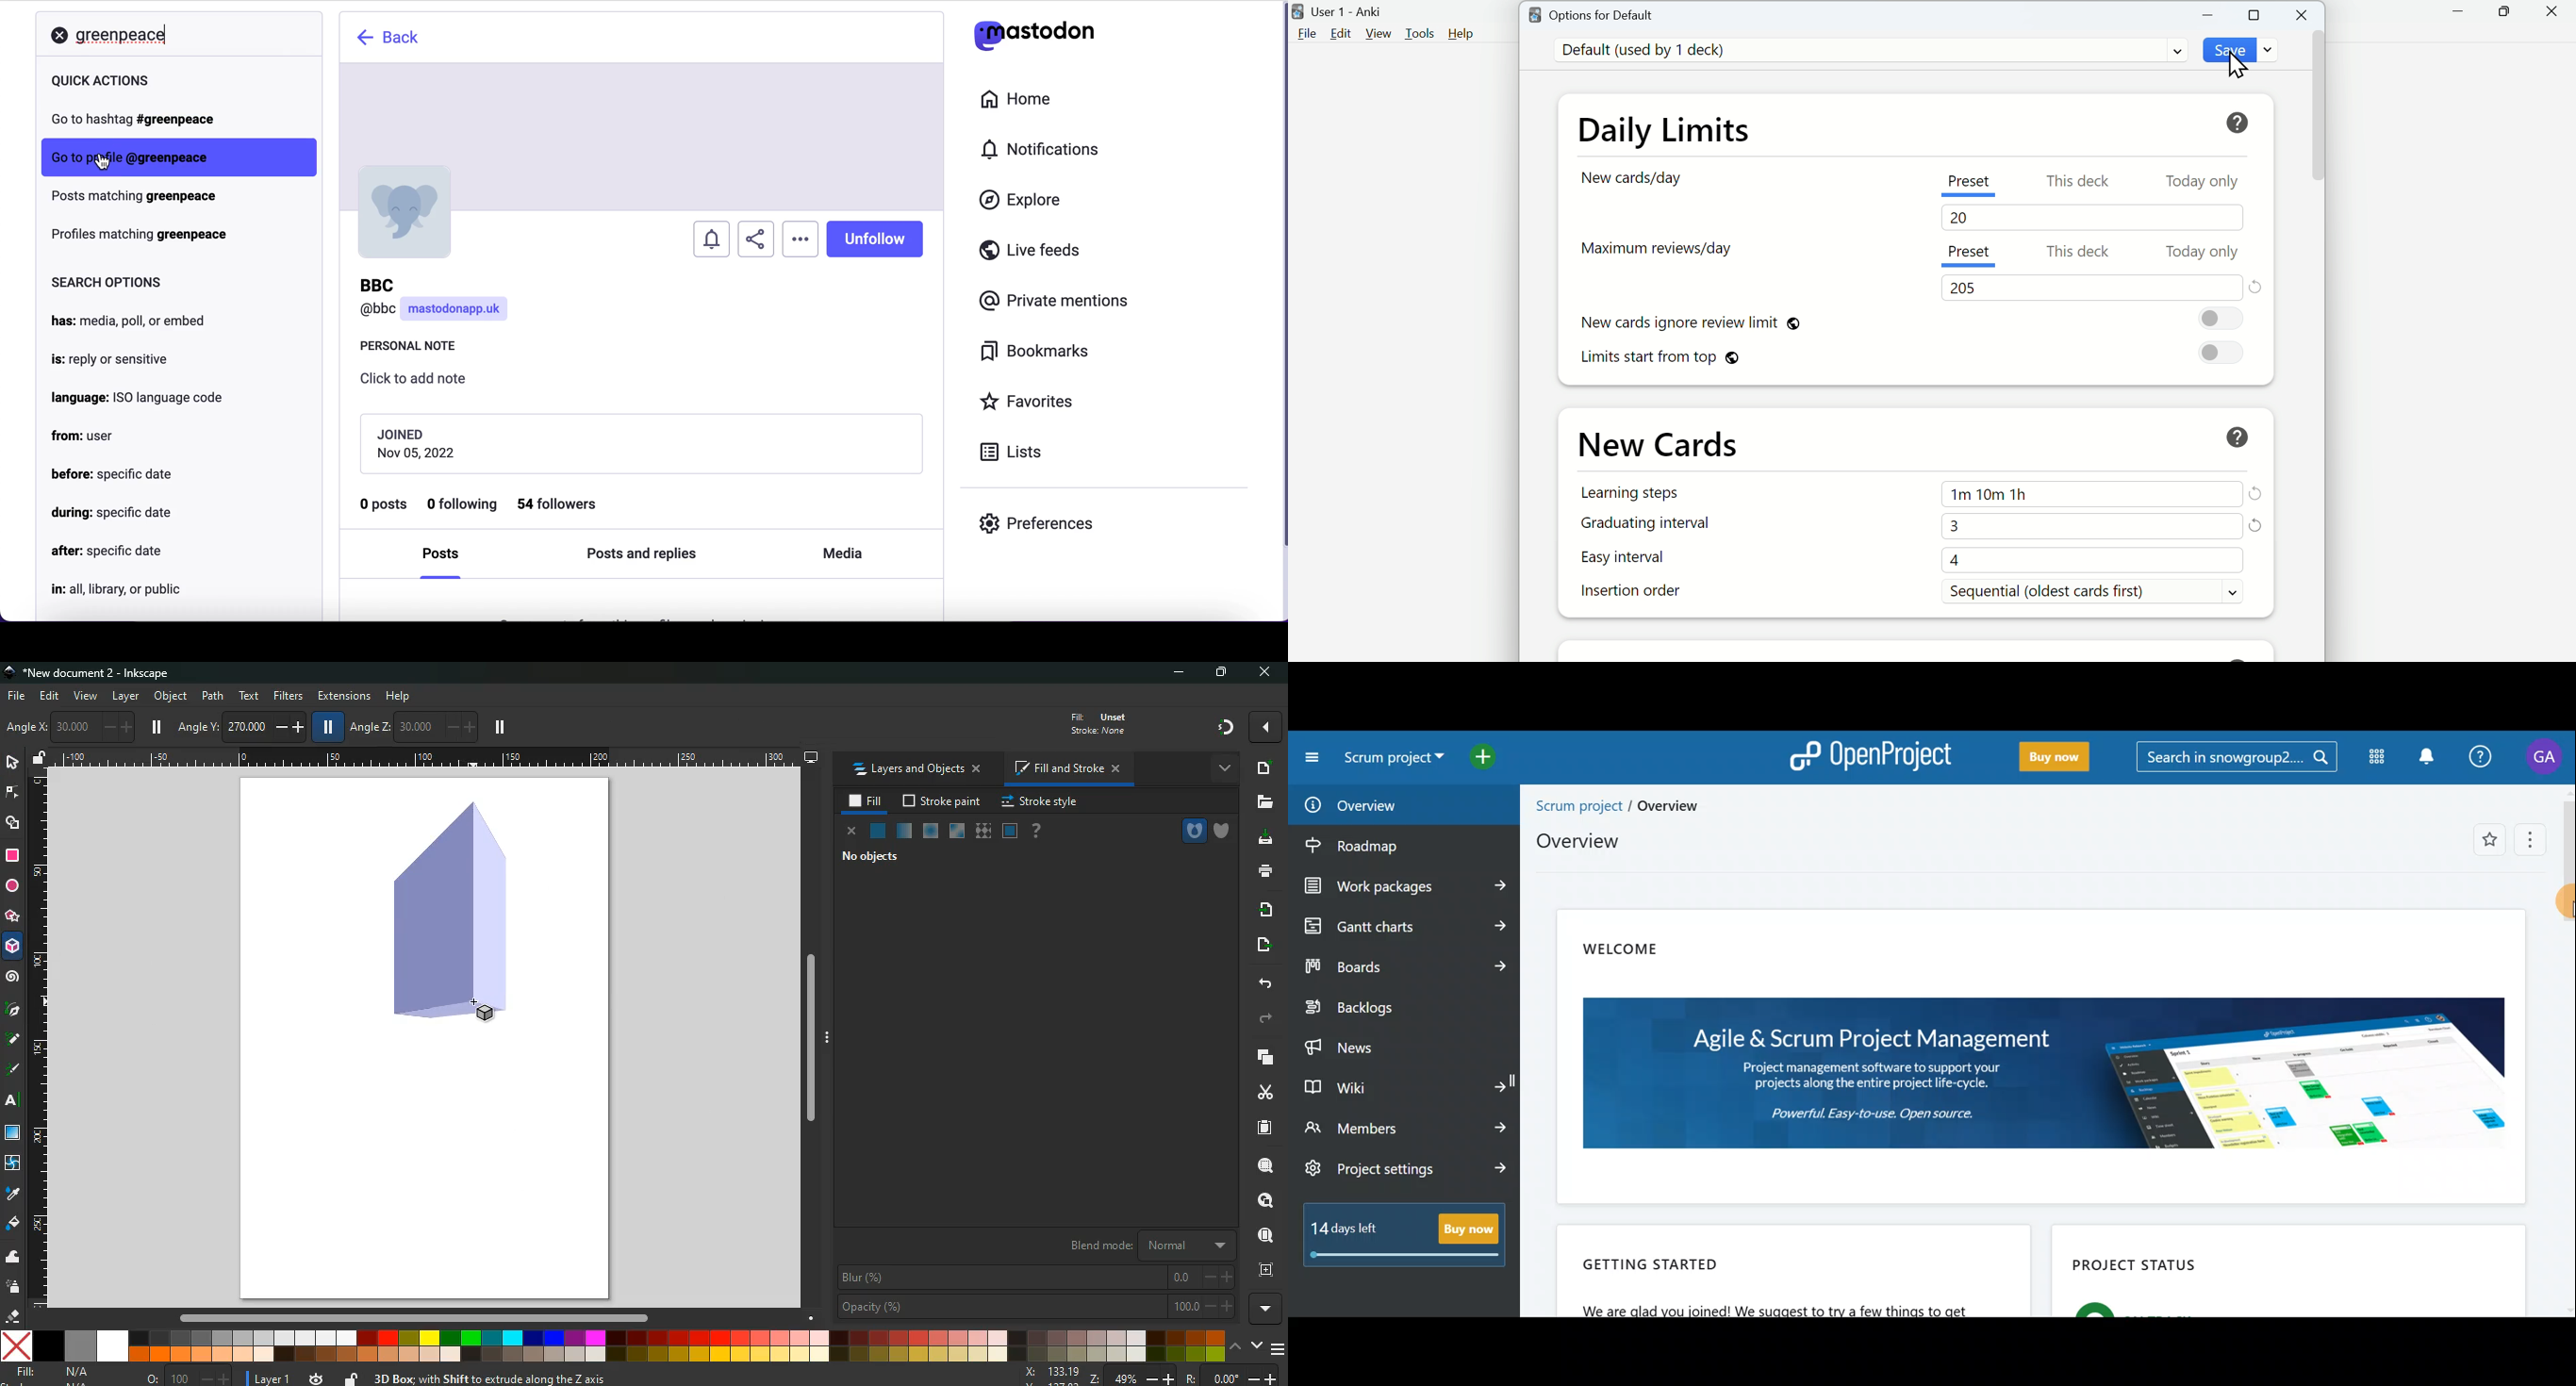 Image resolution: width=2576 pixels, height=1400 pixels. Describe the element at coordinates (1639, 560) in the screenshot. I see `Easy interval` at that location.